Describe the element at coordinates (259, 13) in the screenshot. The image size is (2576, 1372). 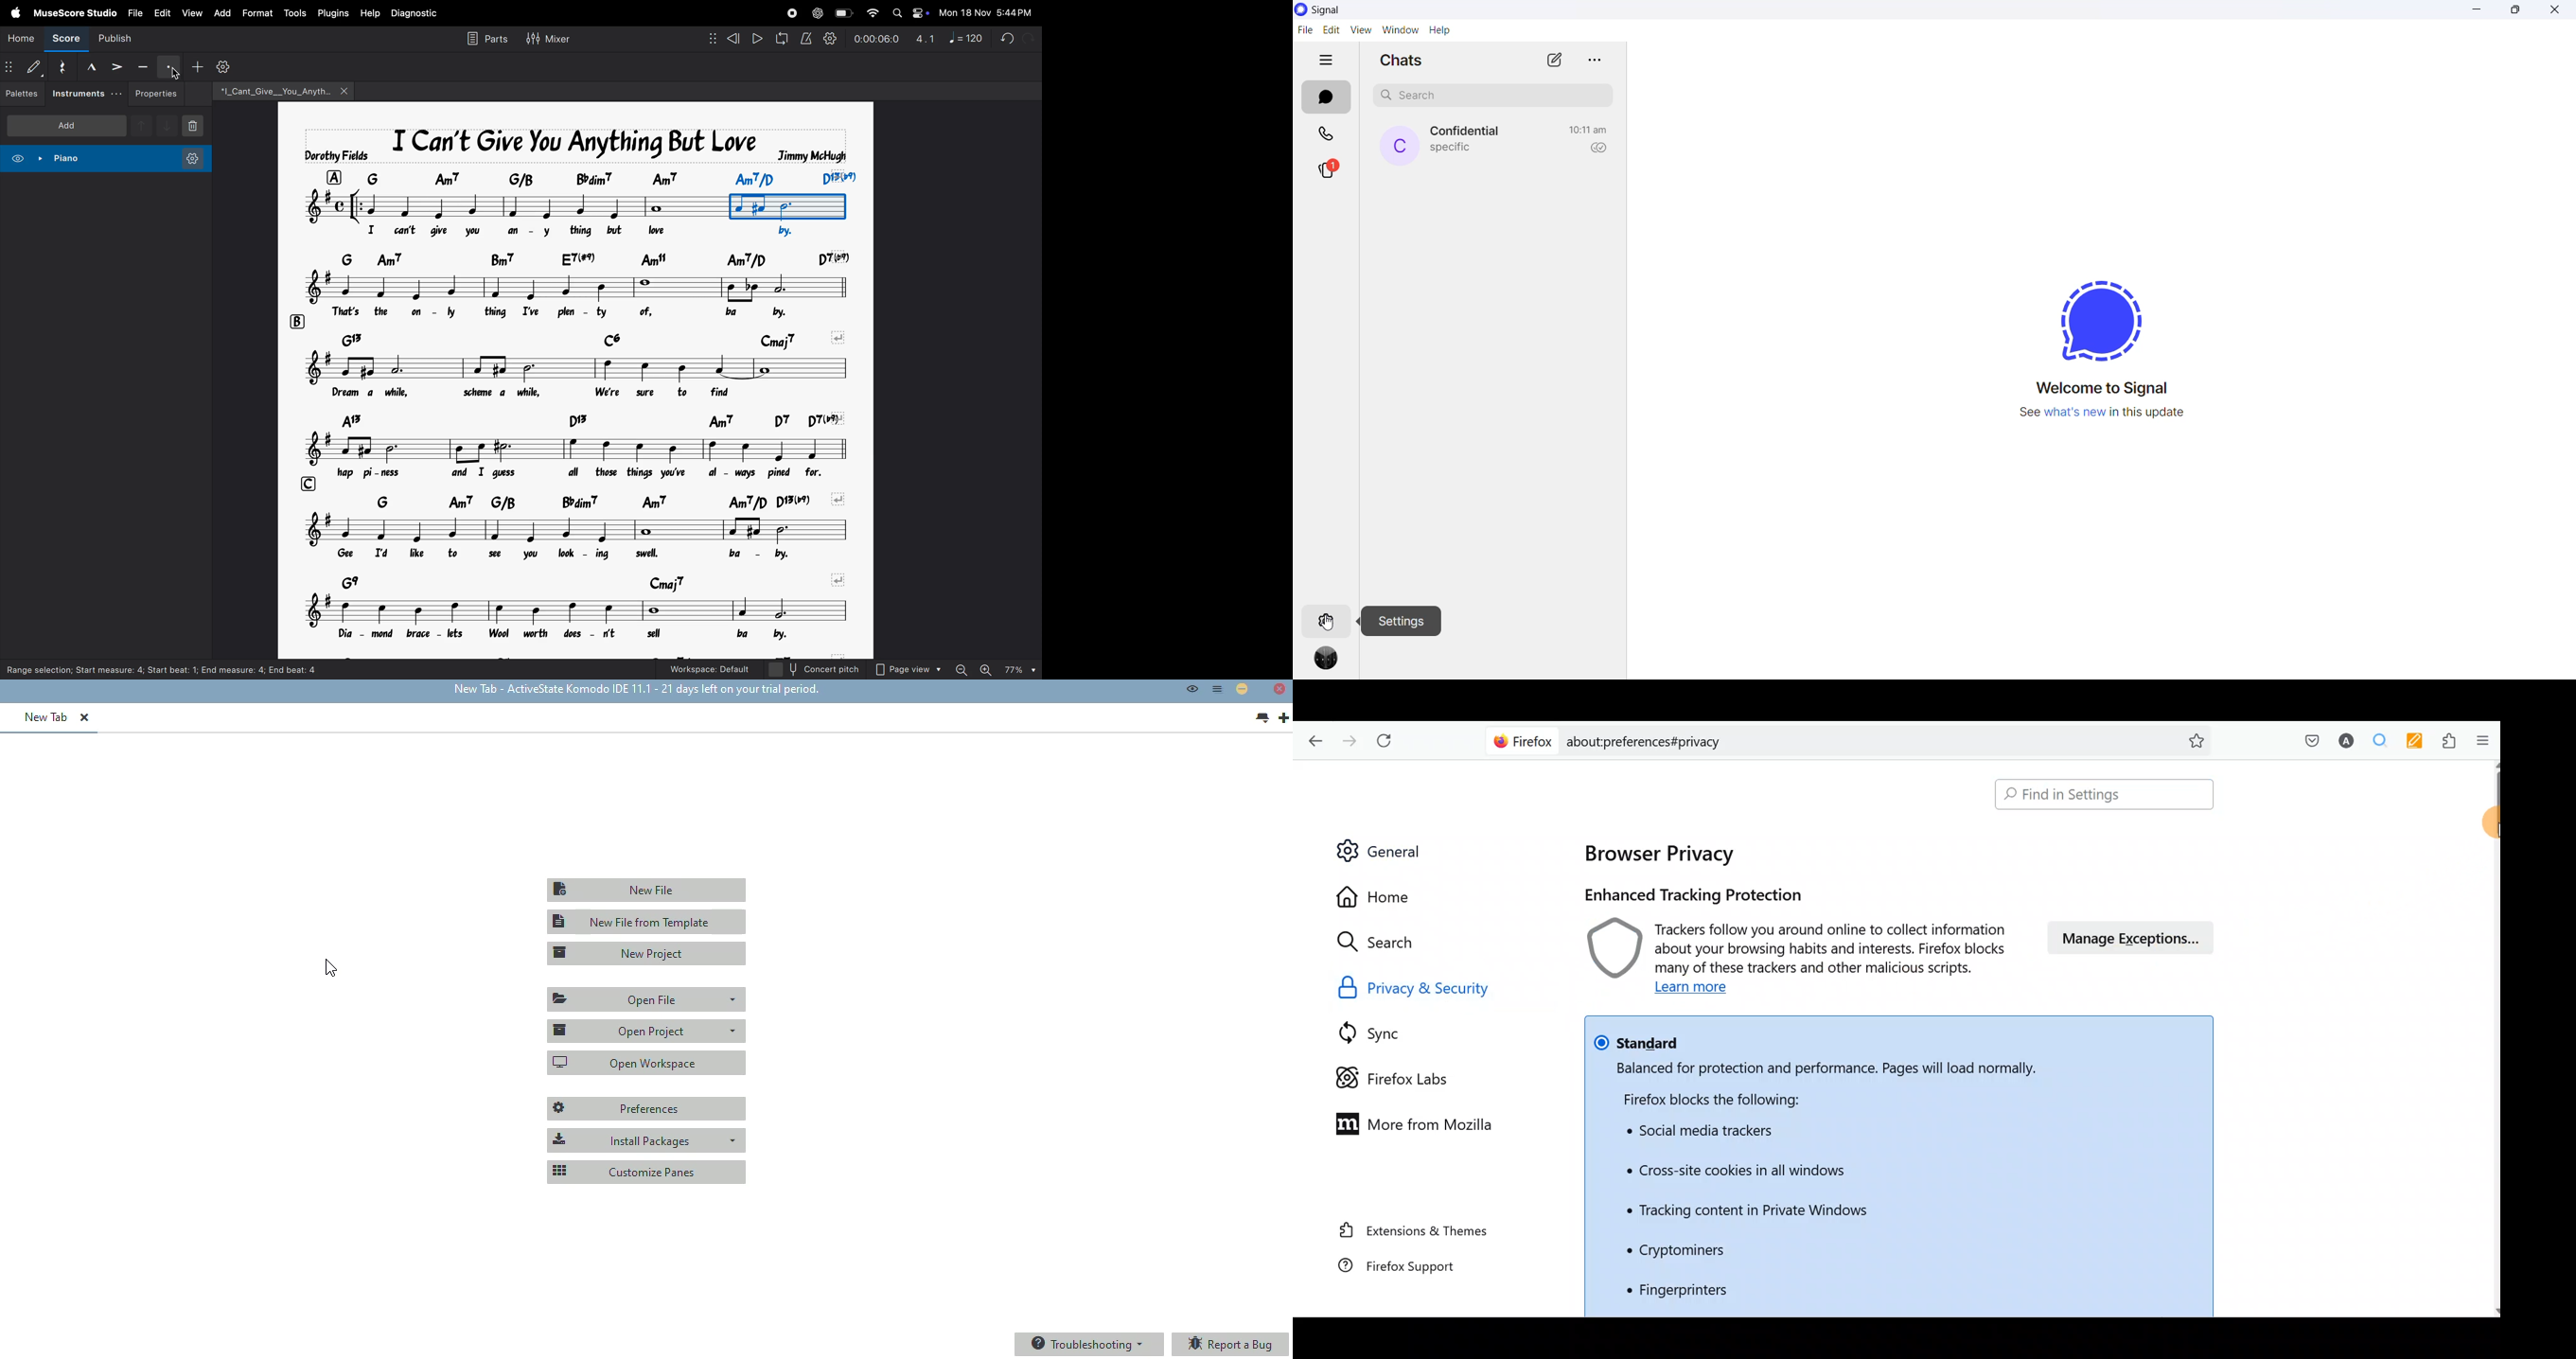
I see `format` at that location.